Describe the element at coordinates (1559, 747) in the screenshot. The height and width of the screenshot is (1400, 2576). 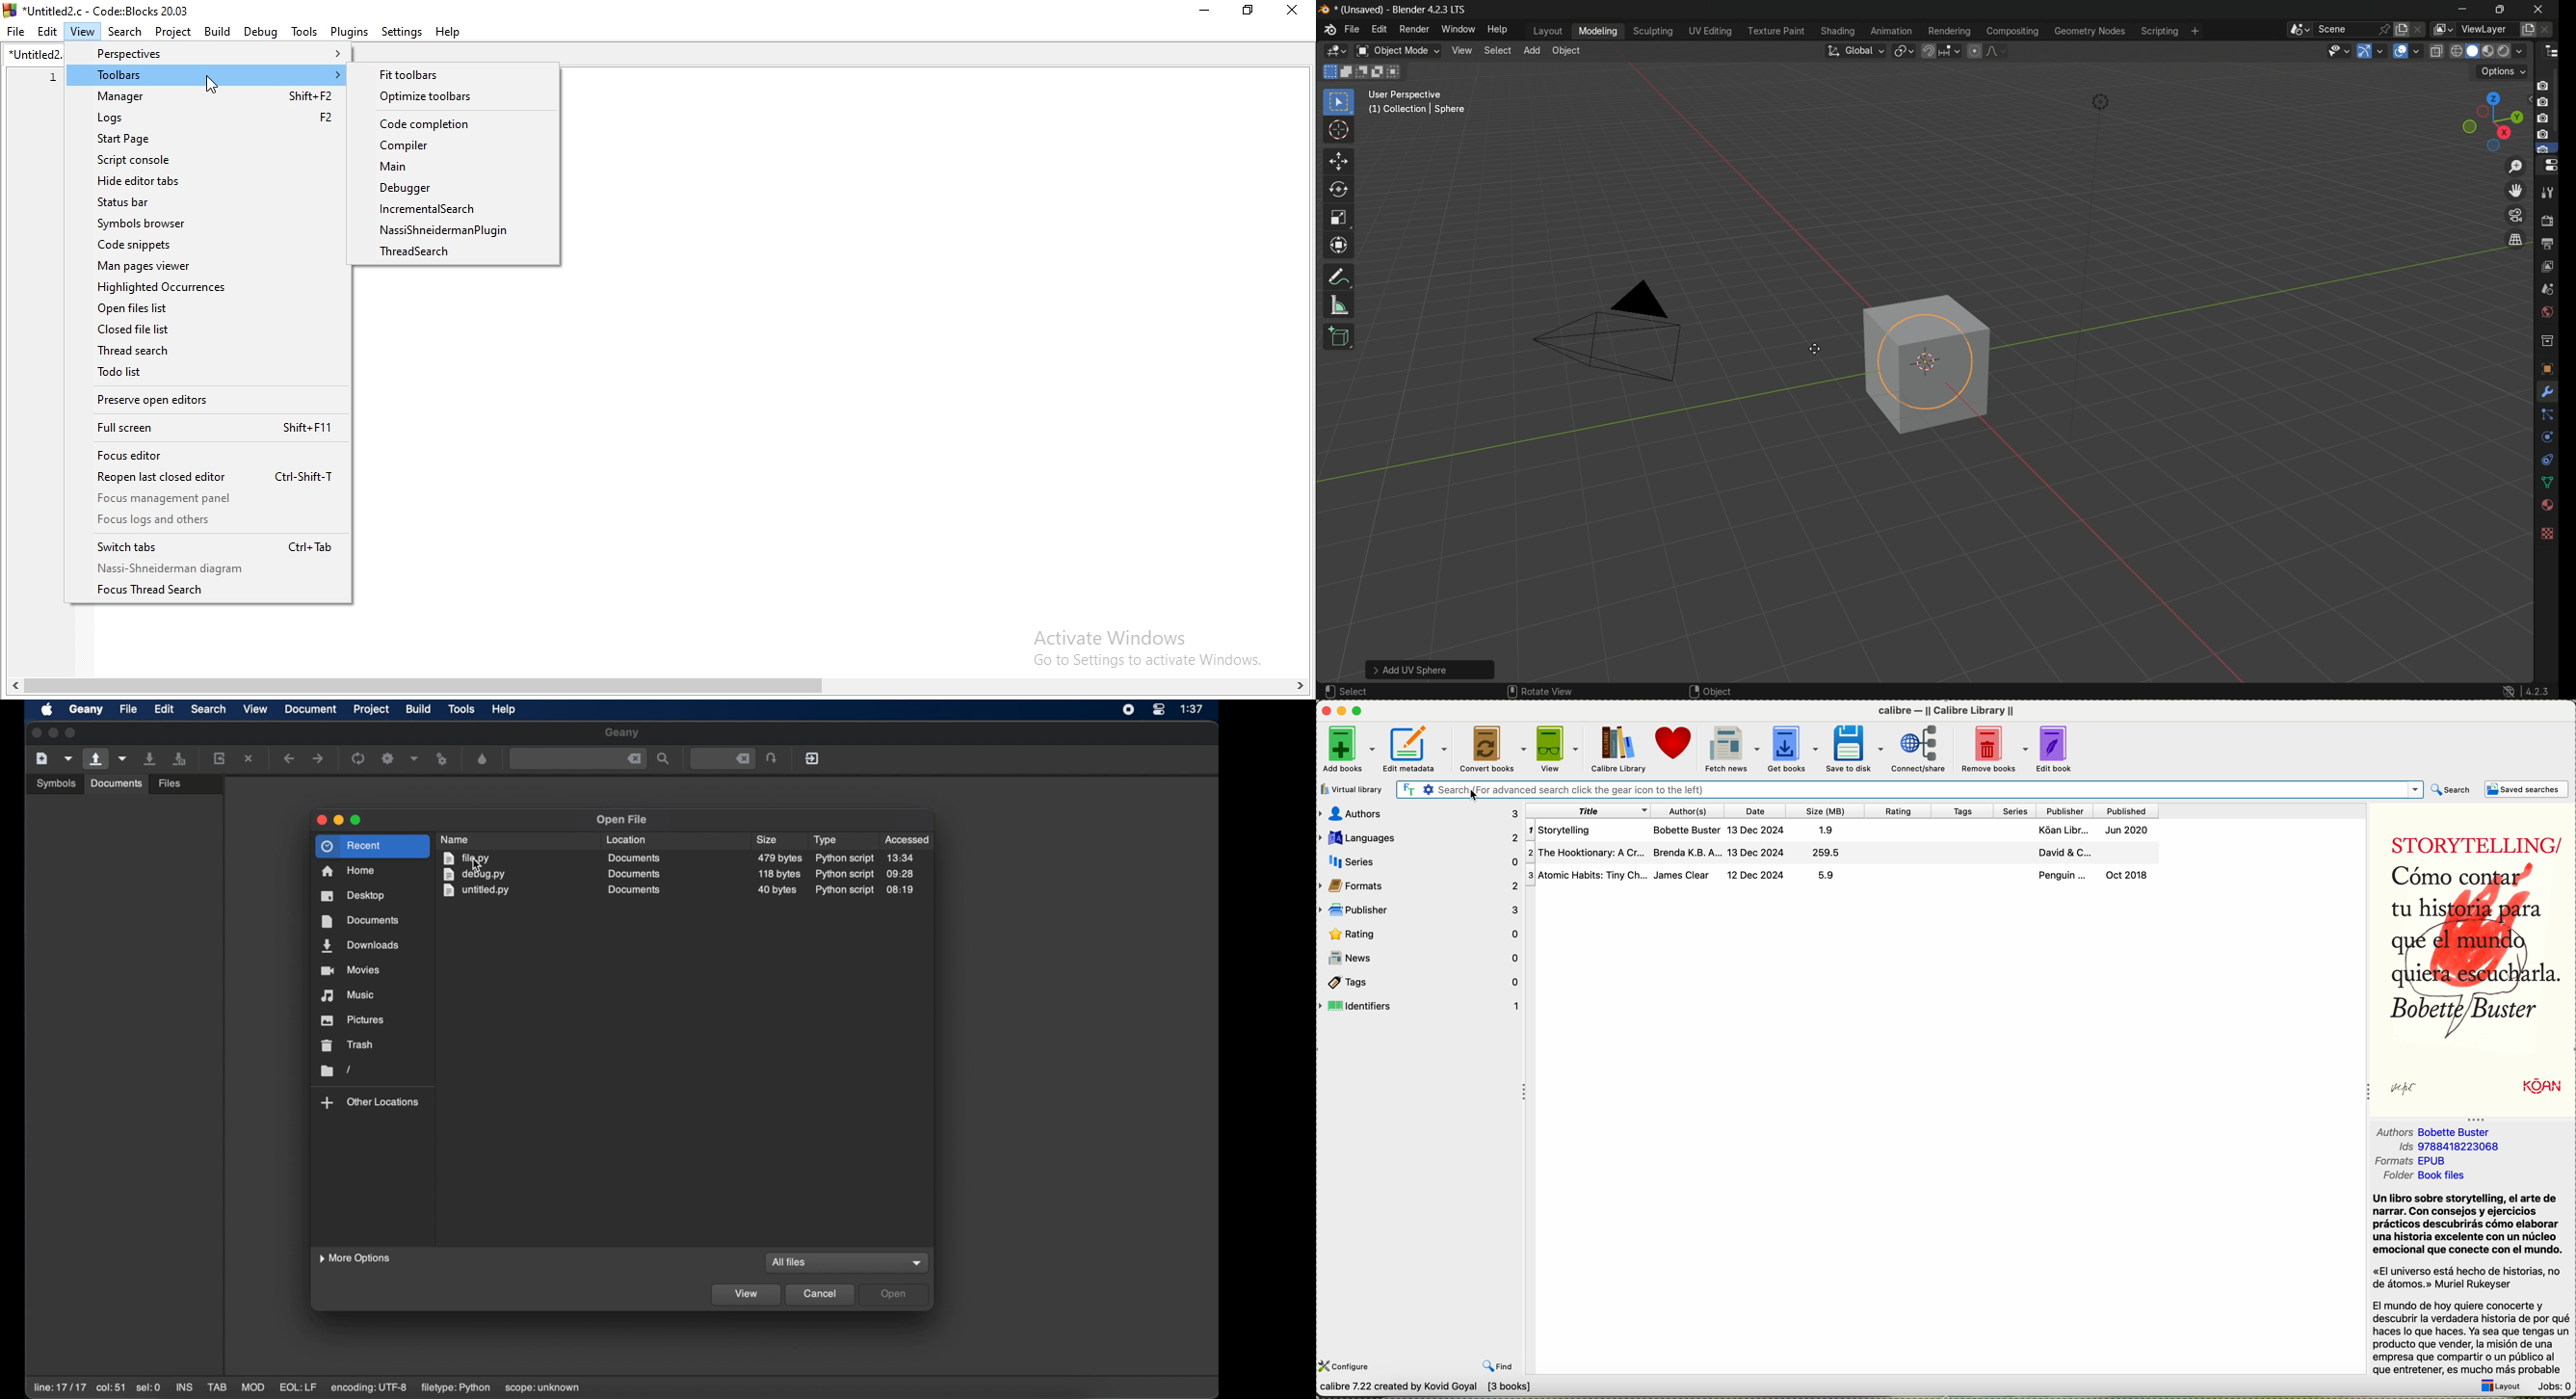
I see `view` at that location.